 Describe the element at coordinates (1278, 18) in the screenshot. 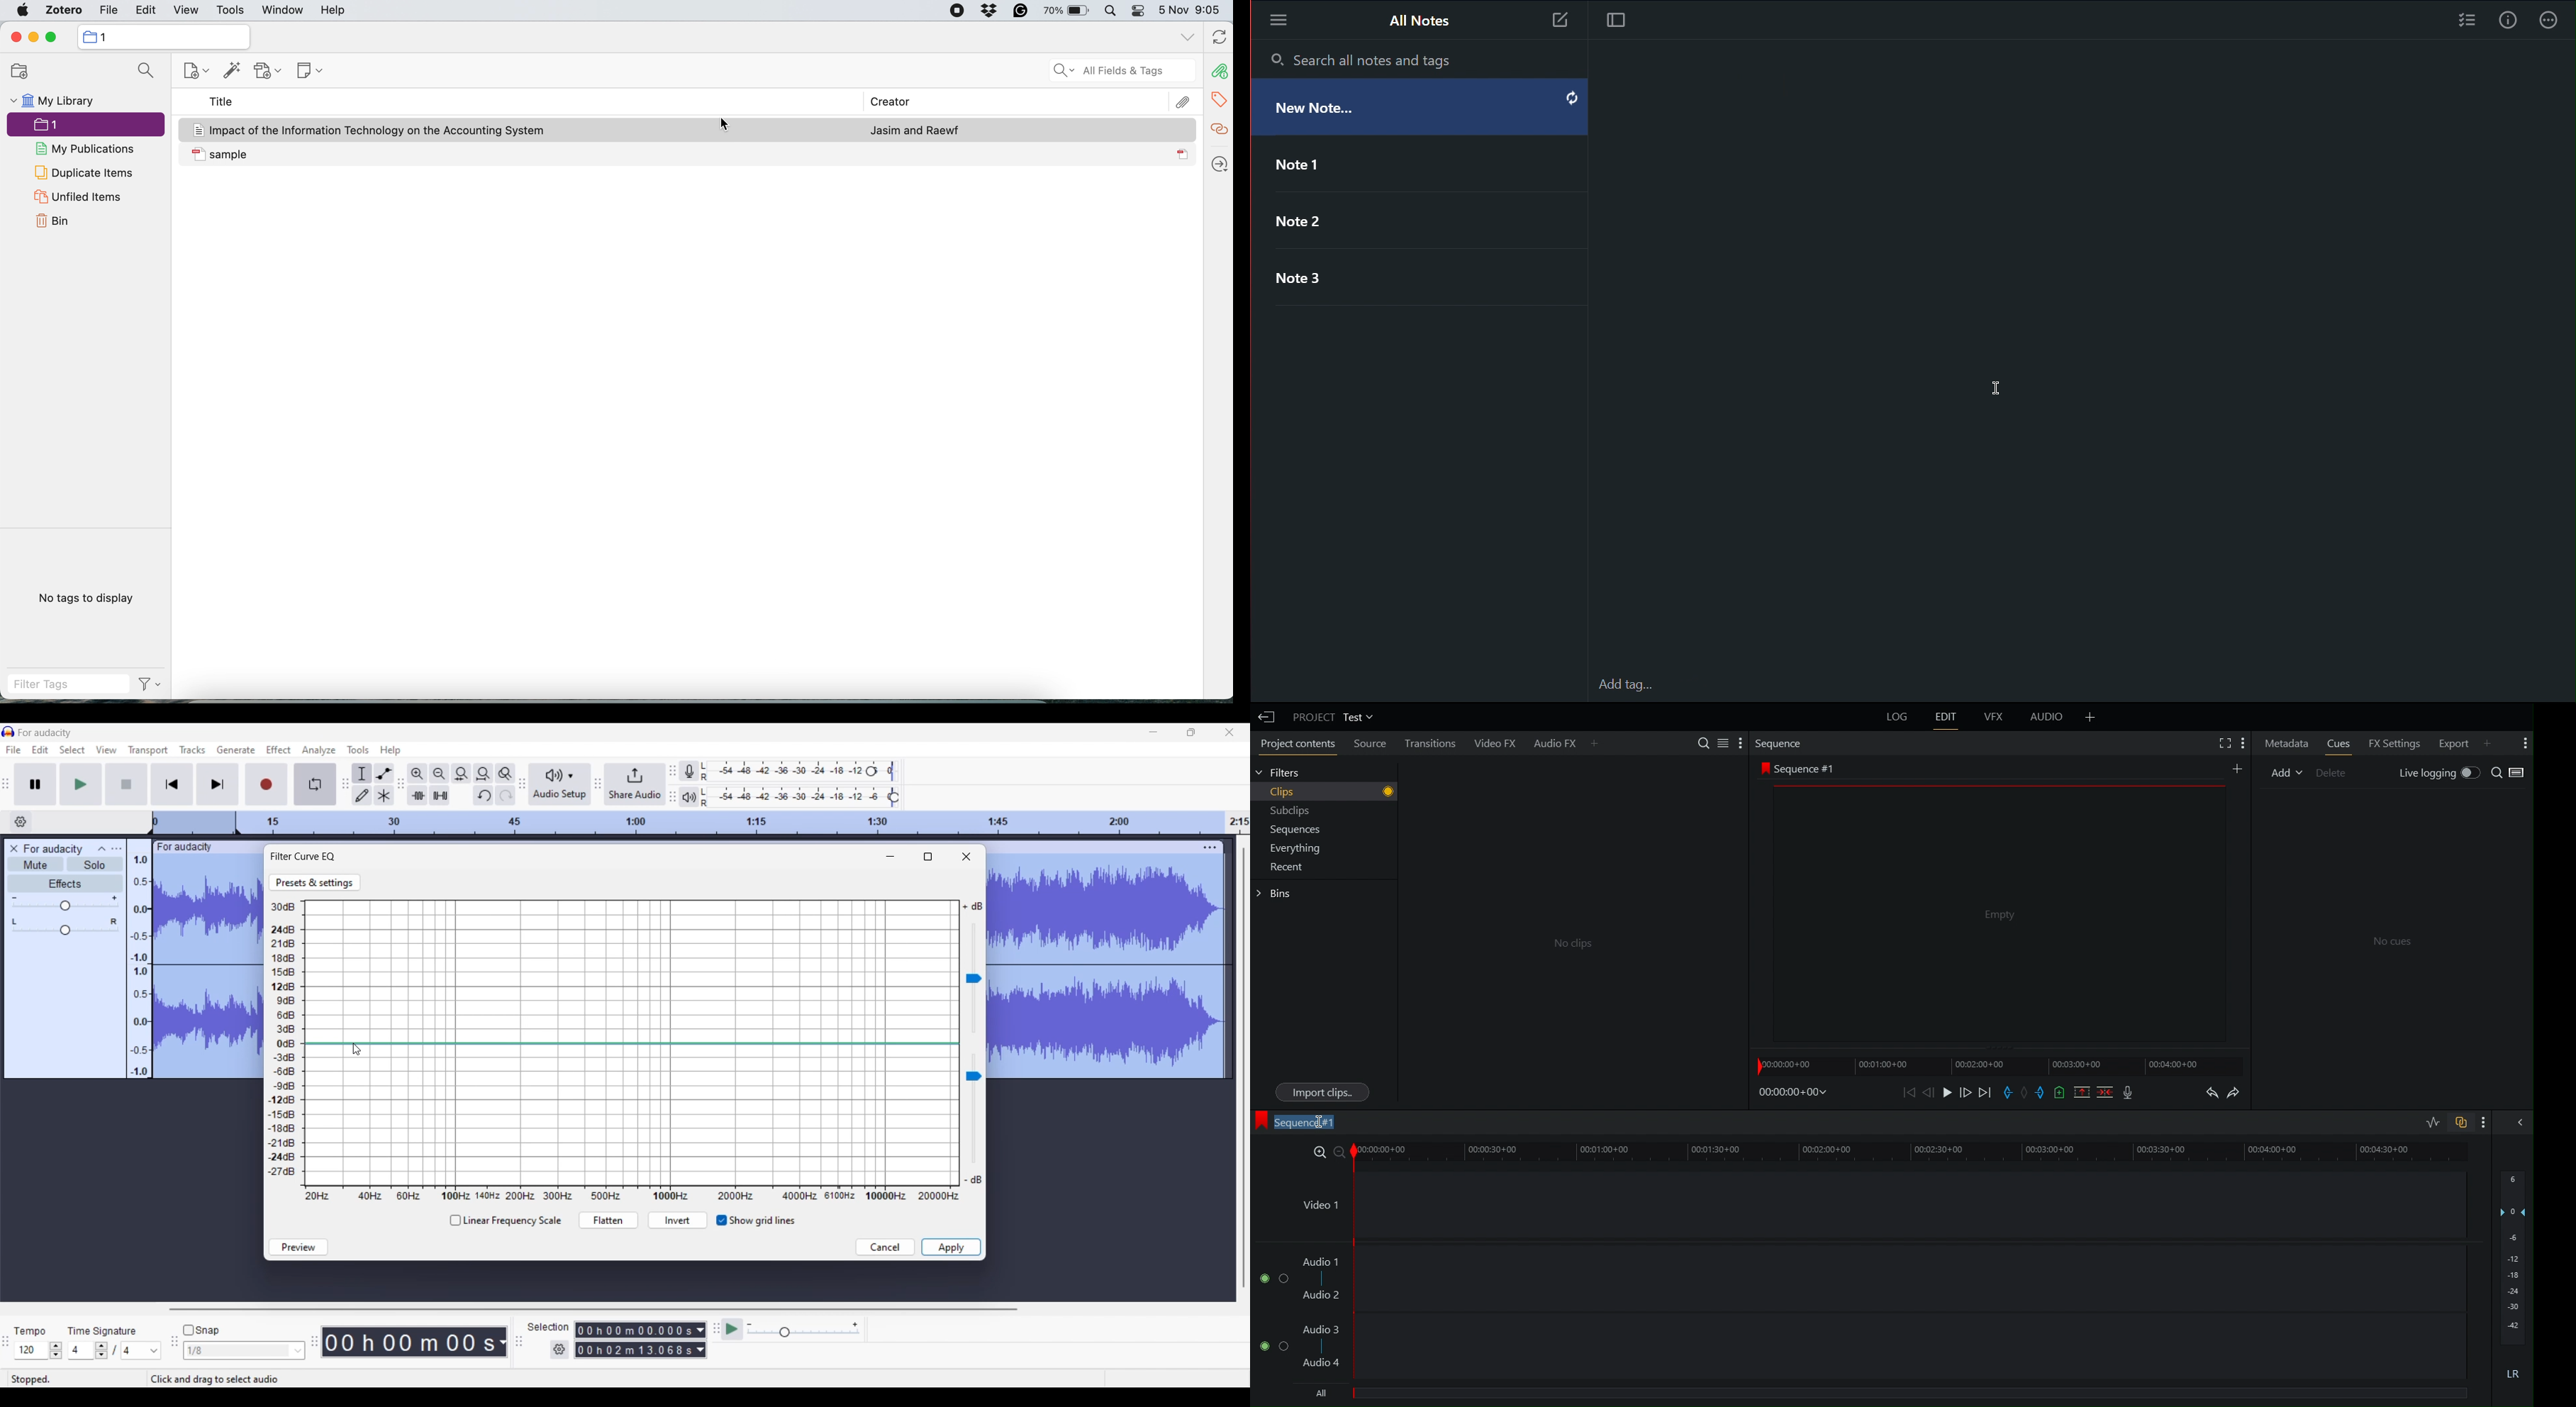

I see `More` at that location.